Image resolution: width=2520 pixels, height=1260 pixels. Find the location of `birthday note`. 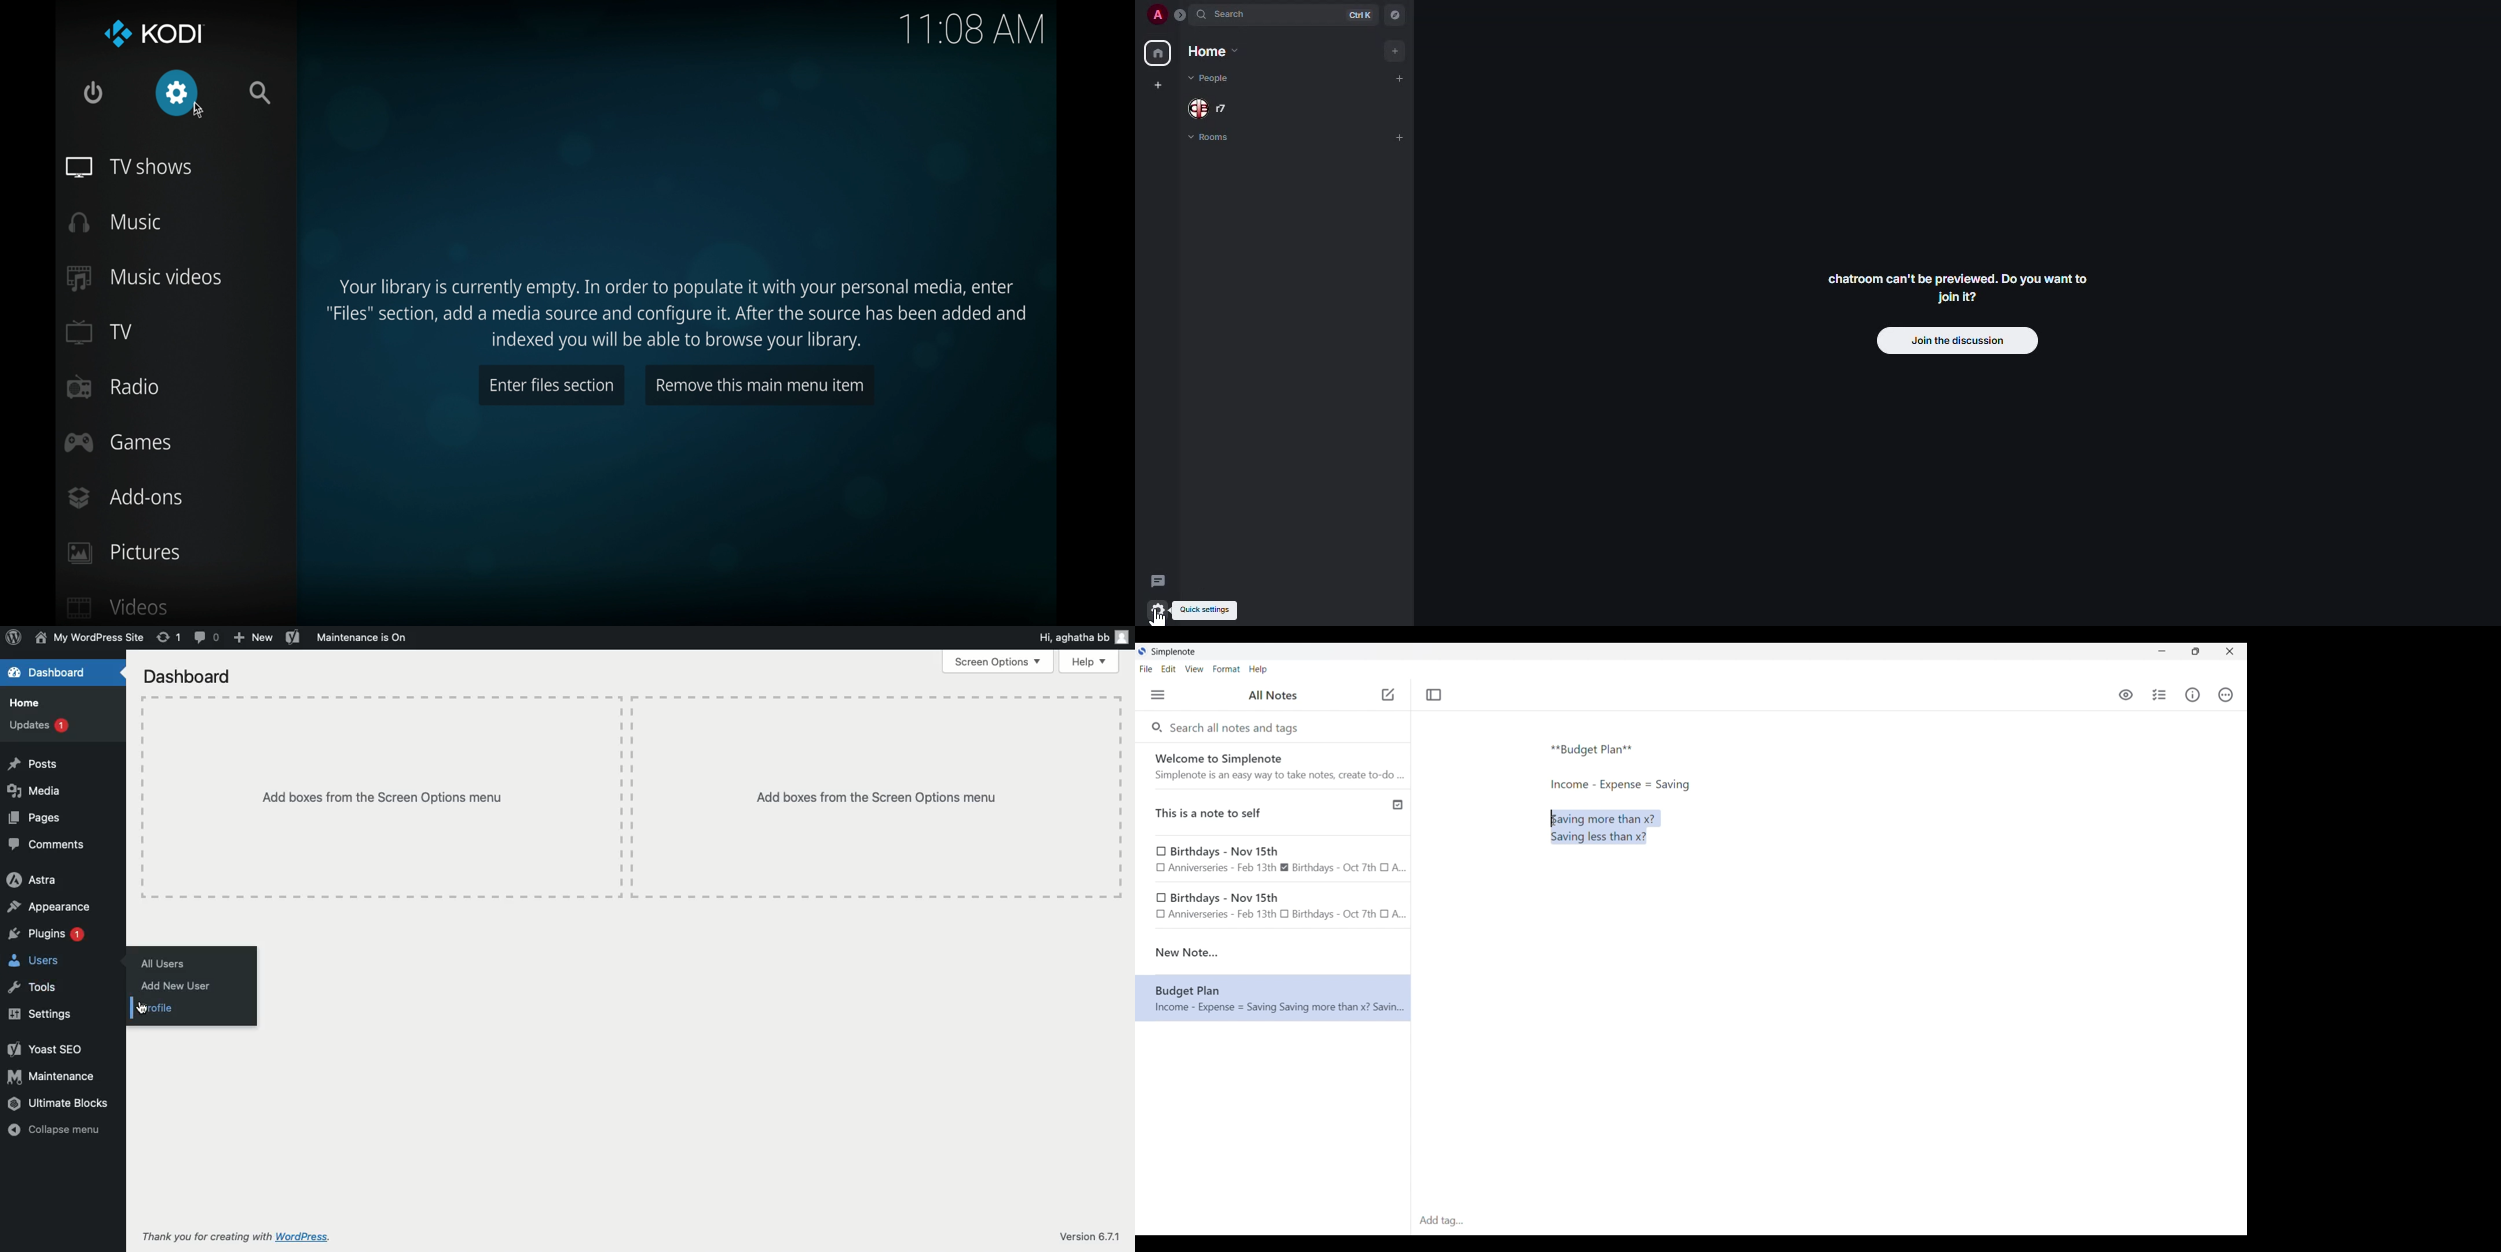

birthday note is located at coordinates (1274, 908).